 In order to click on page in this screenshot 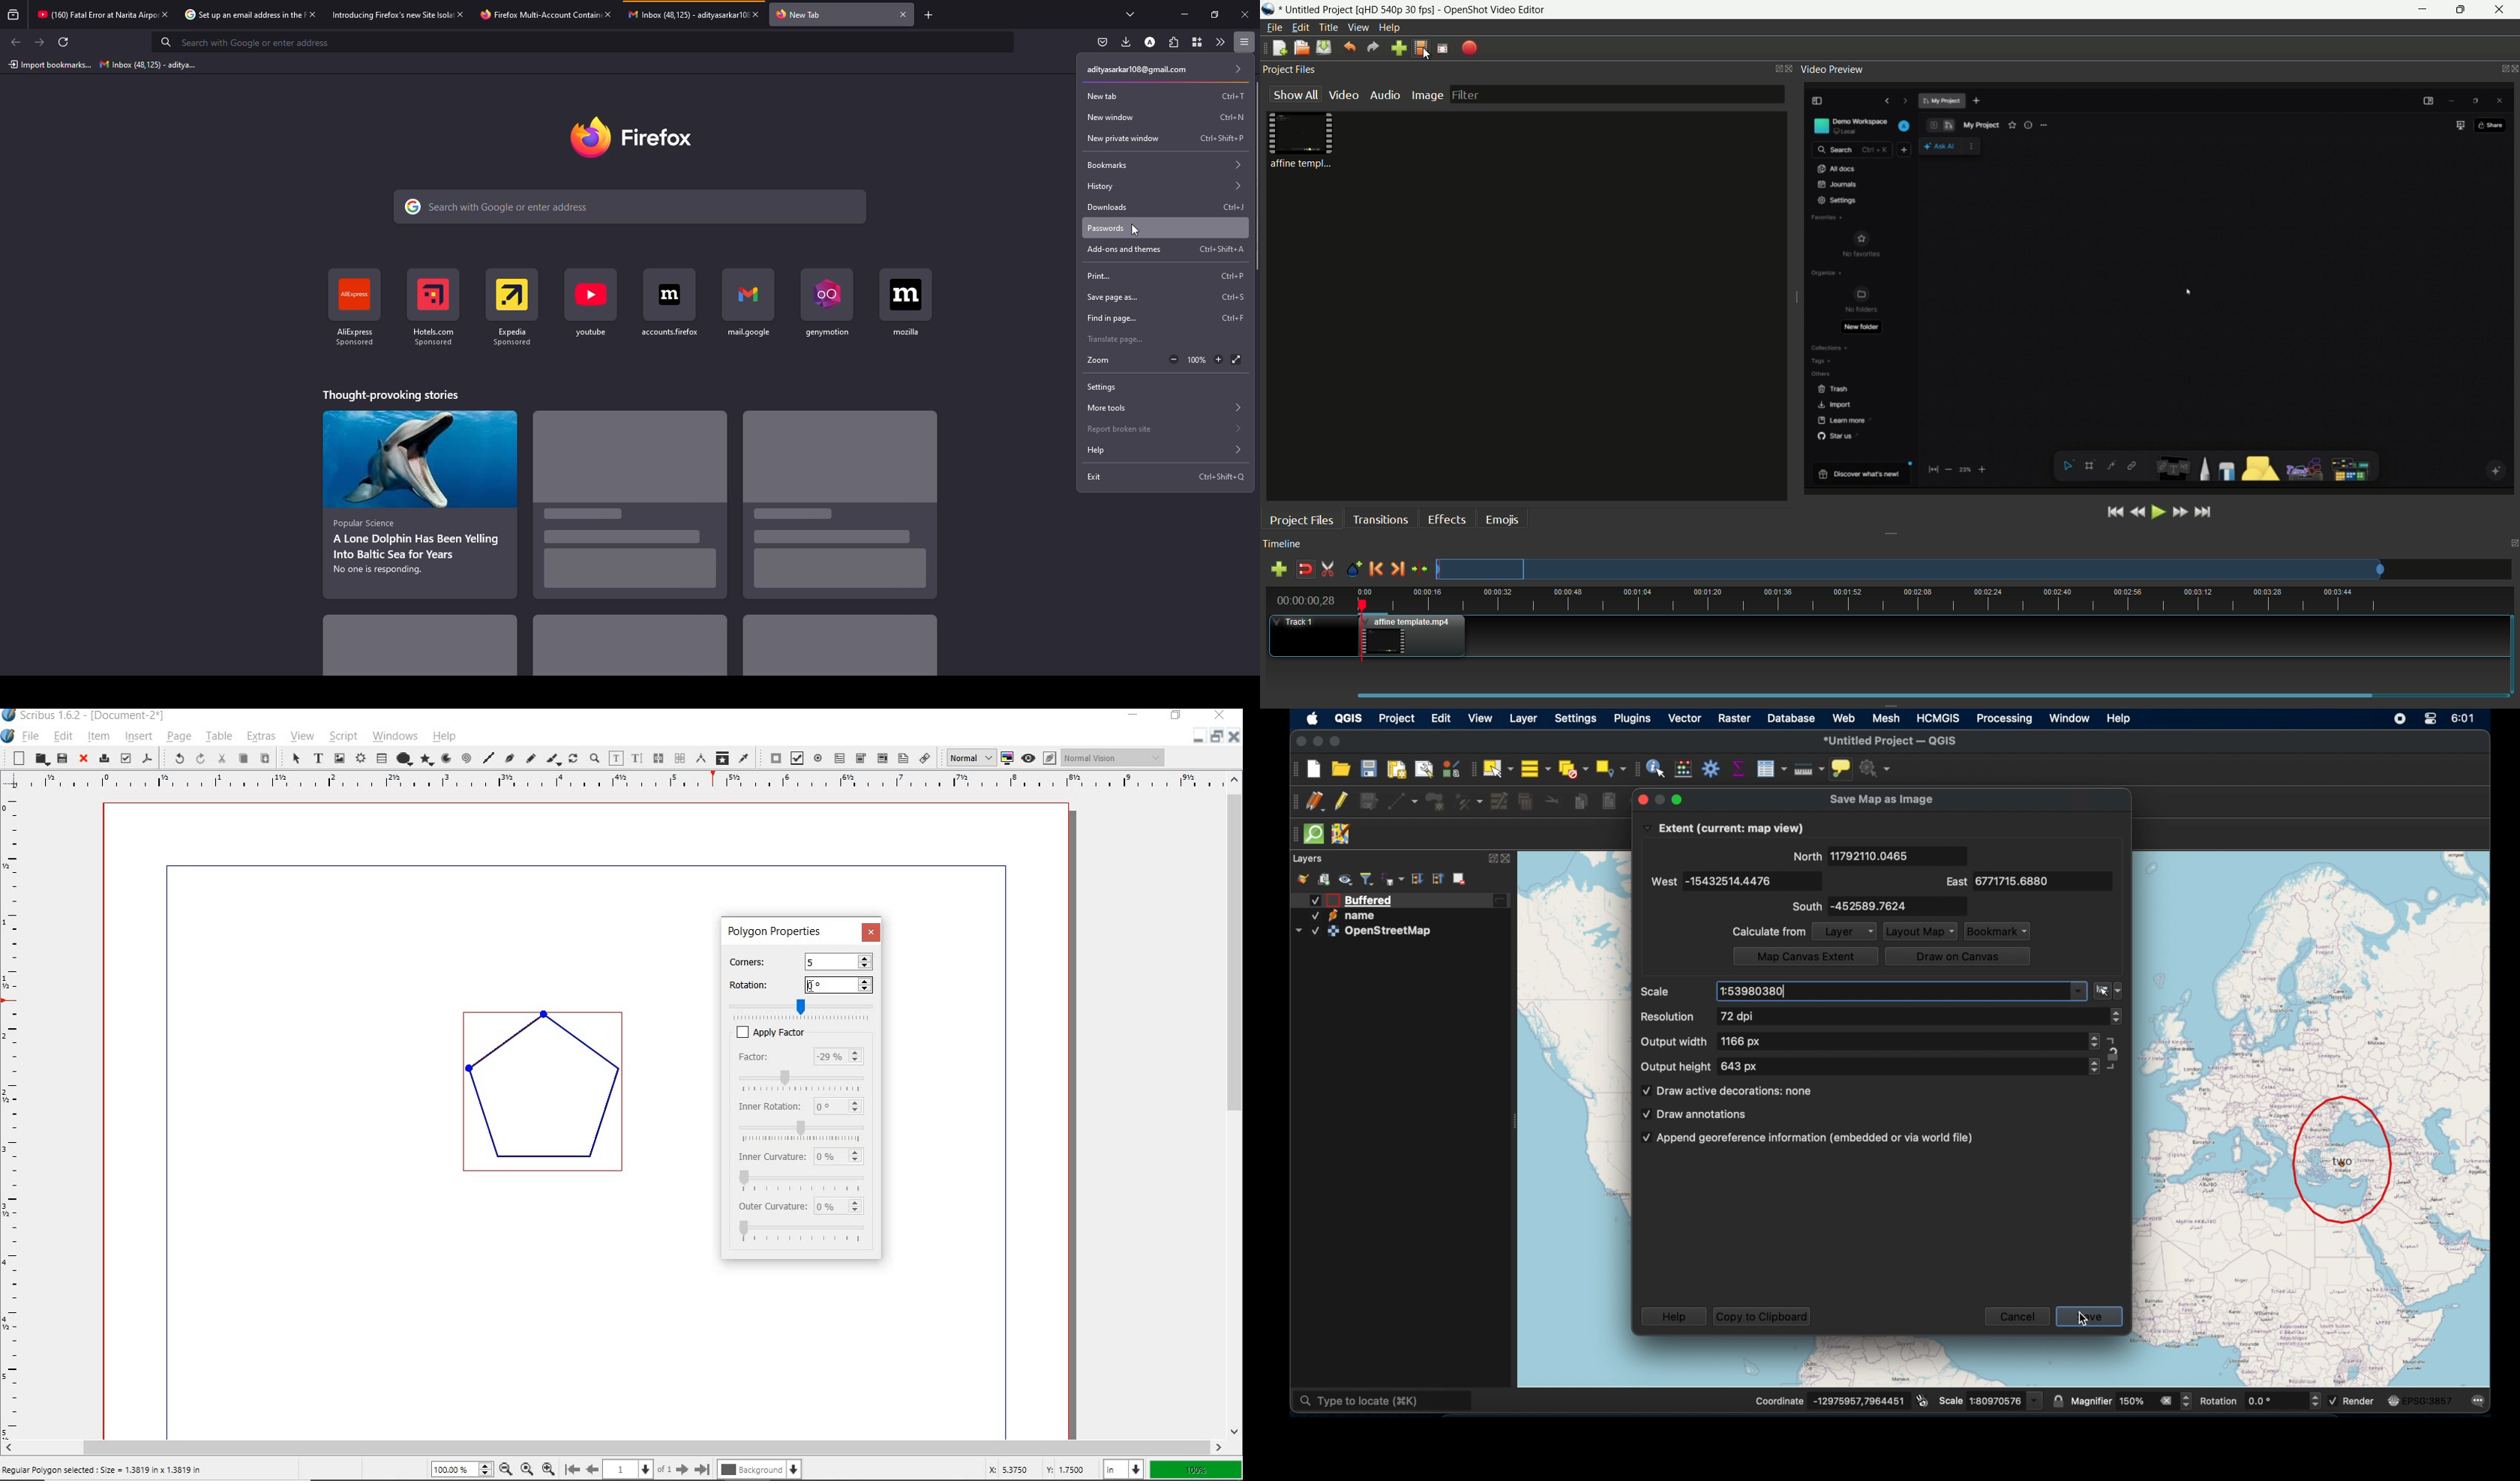, I will do `click(178, 737)`.